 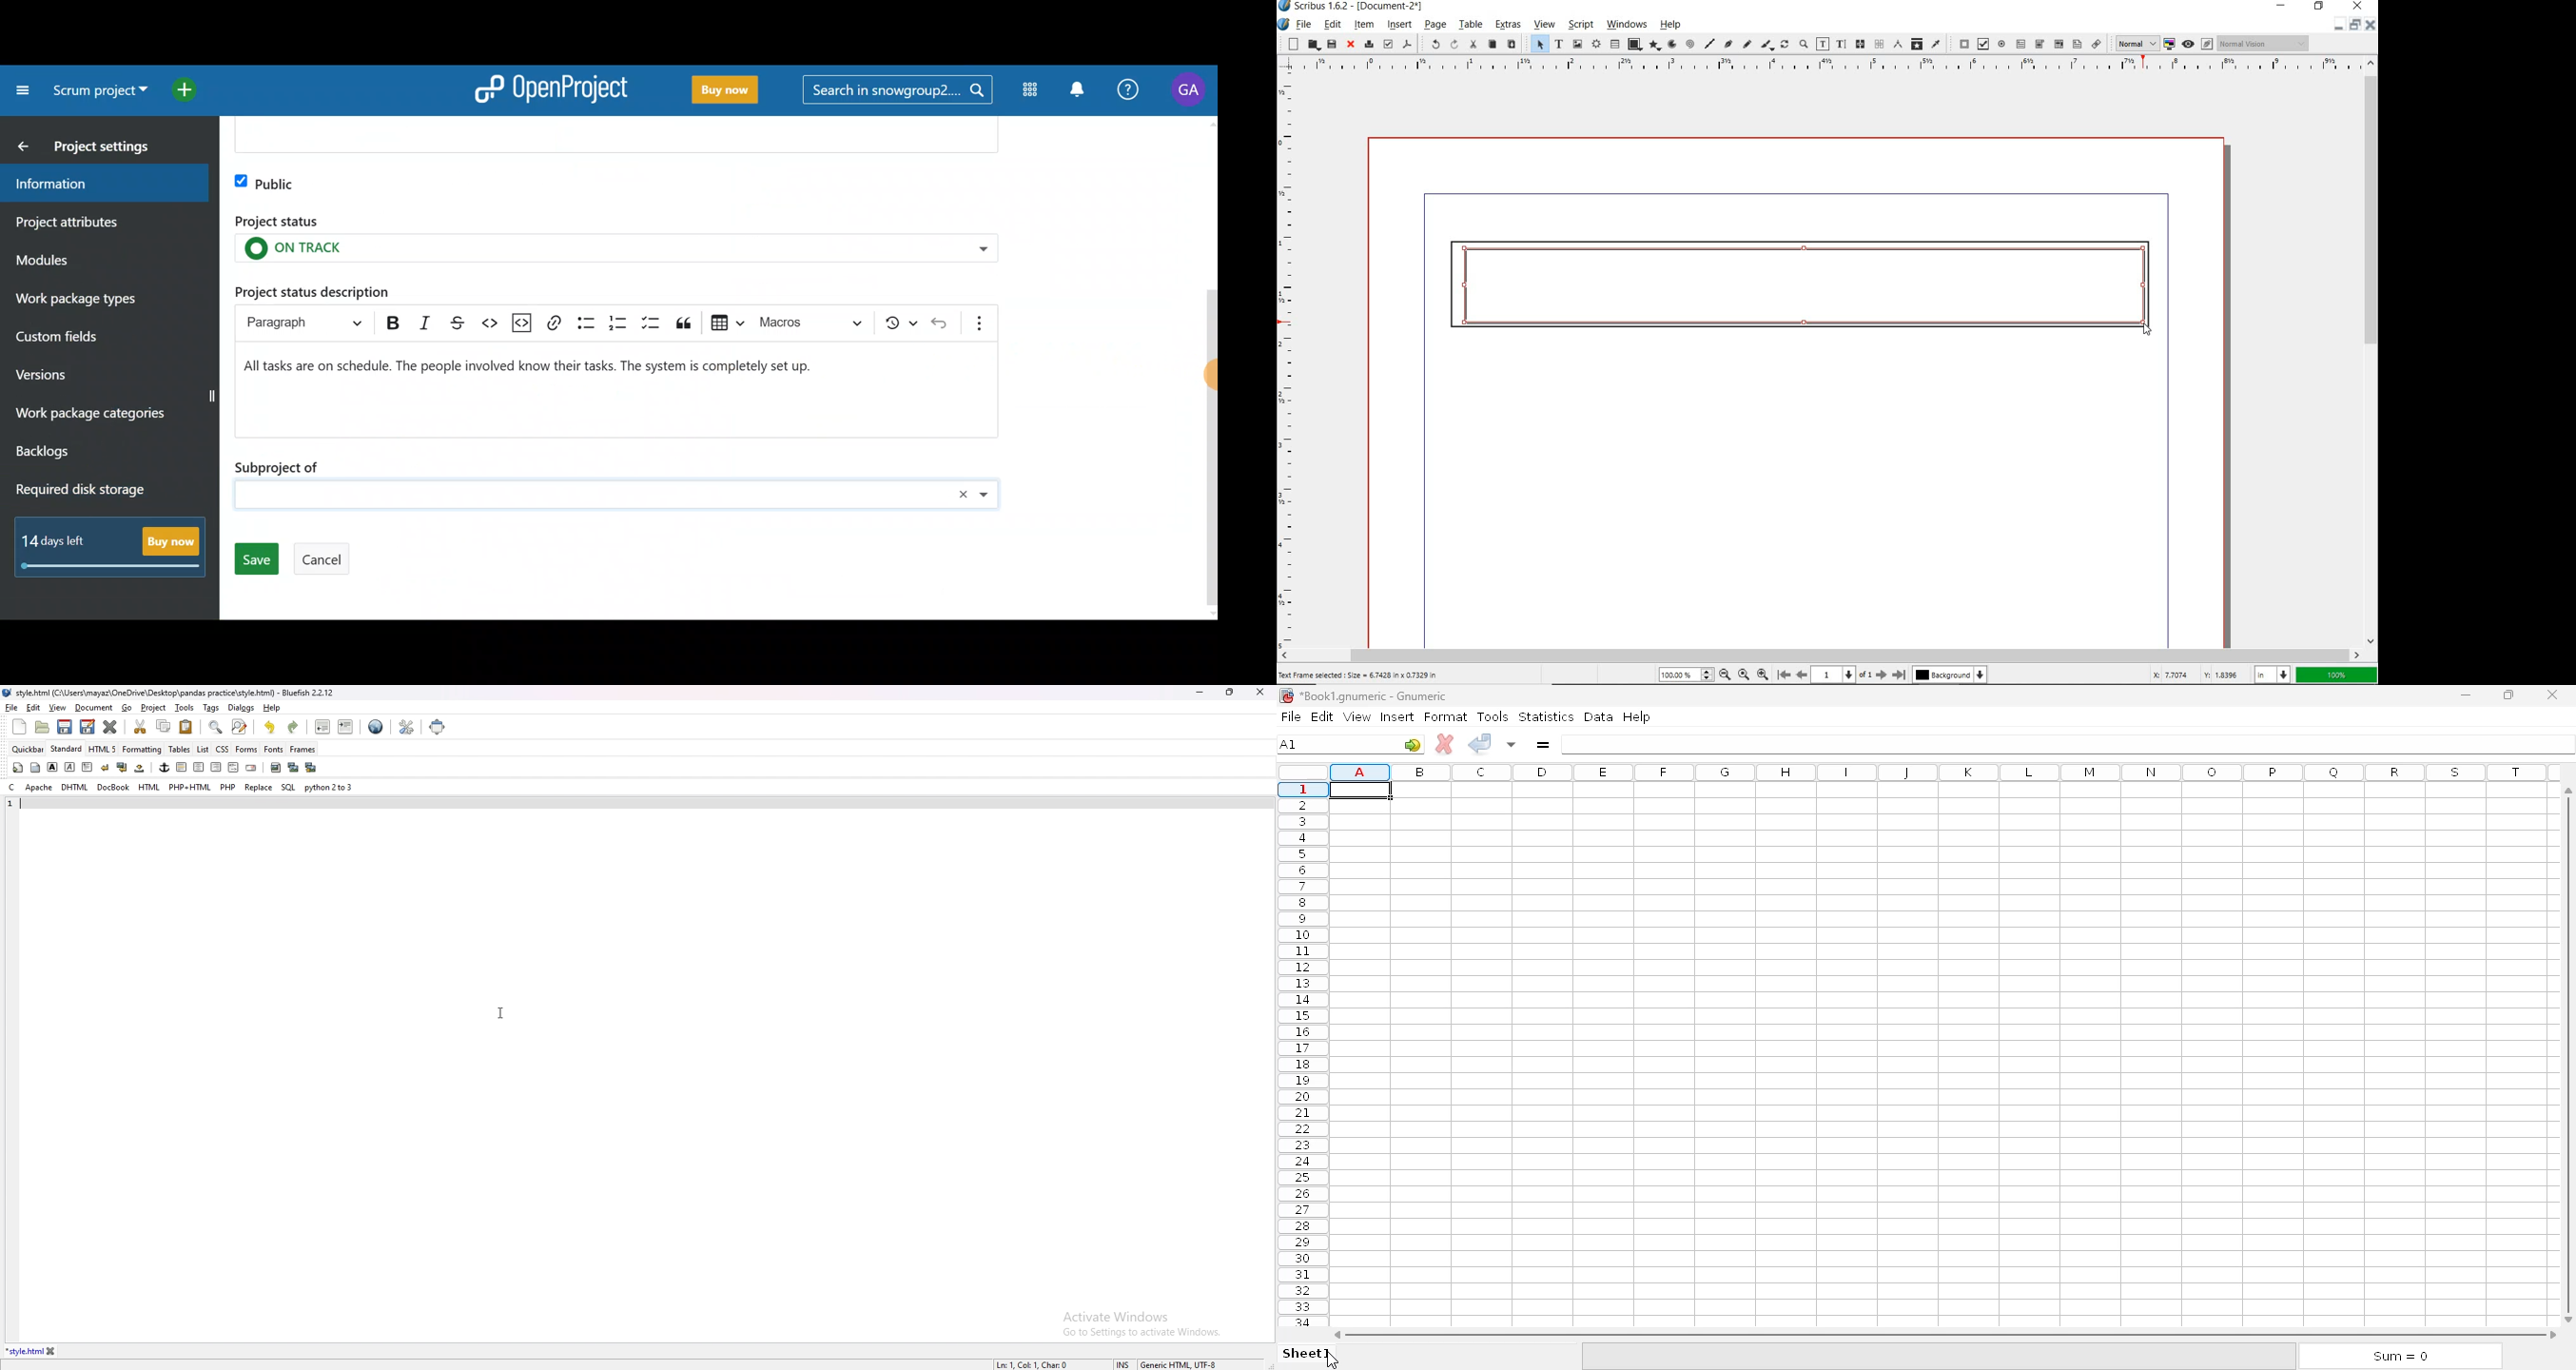 I want to click on help, so click(x=1673, y=24).